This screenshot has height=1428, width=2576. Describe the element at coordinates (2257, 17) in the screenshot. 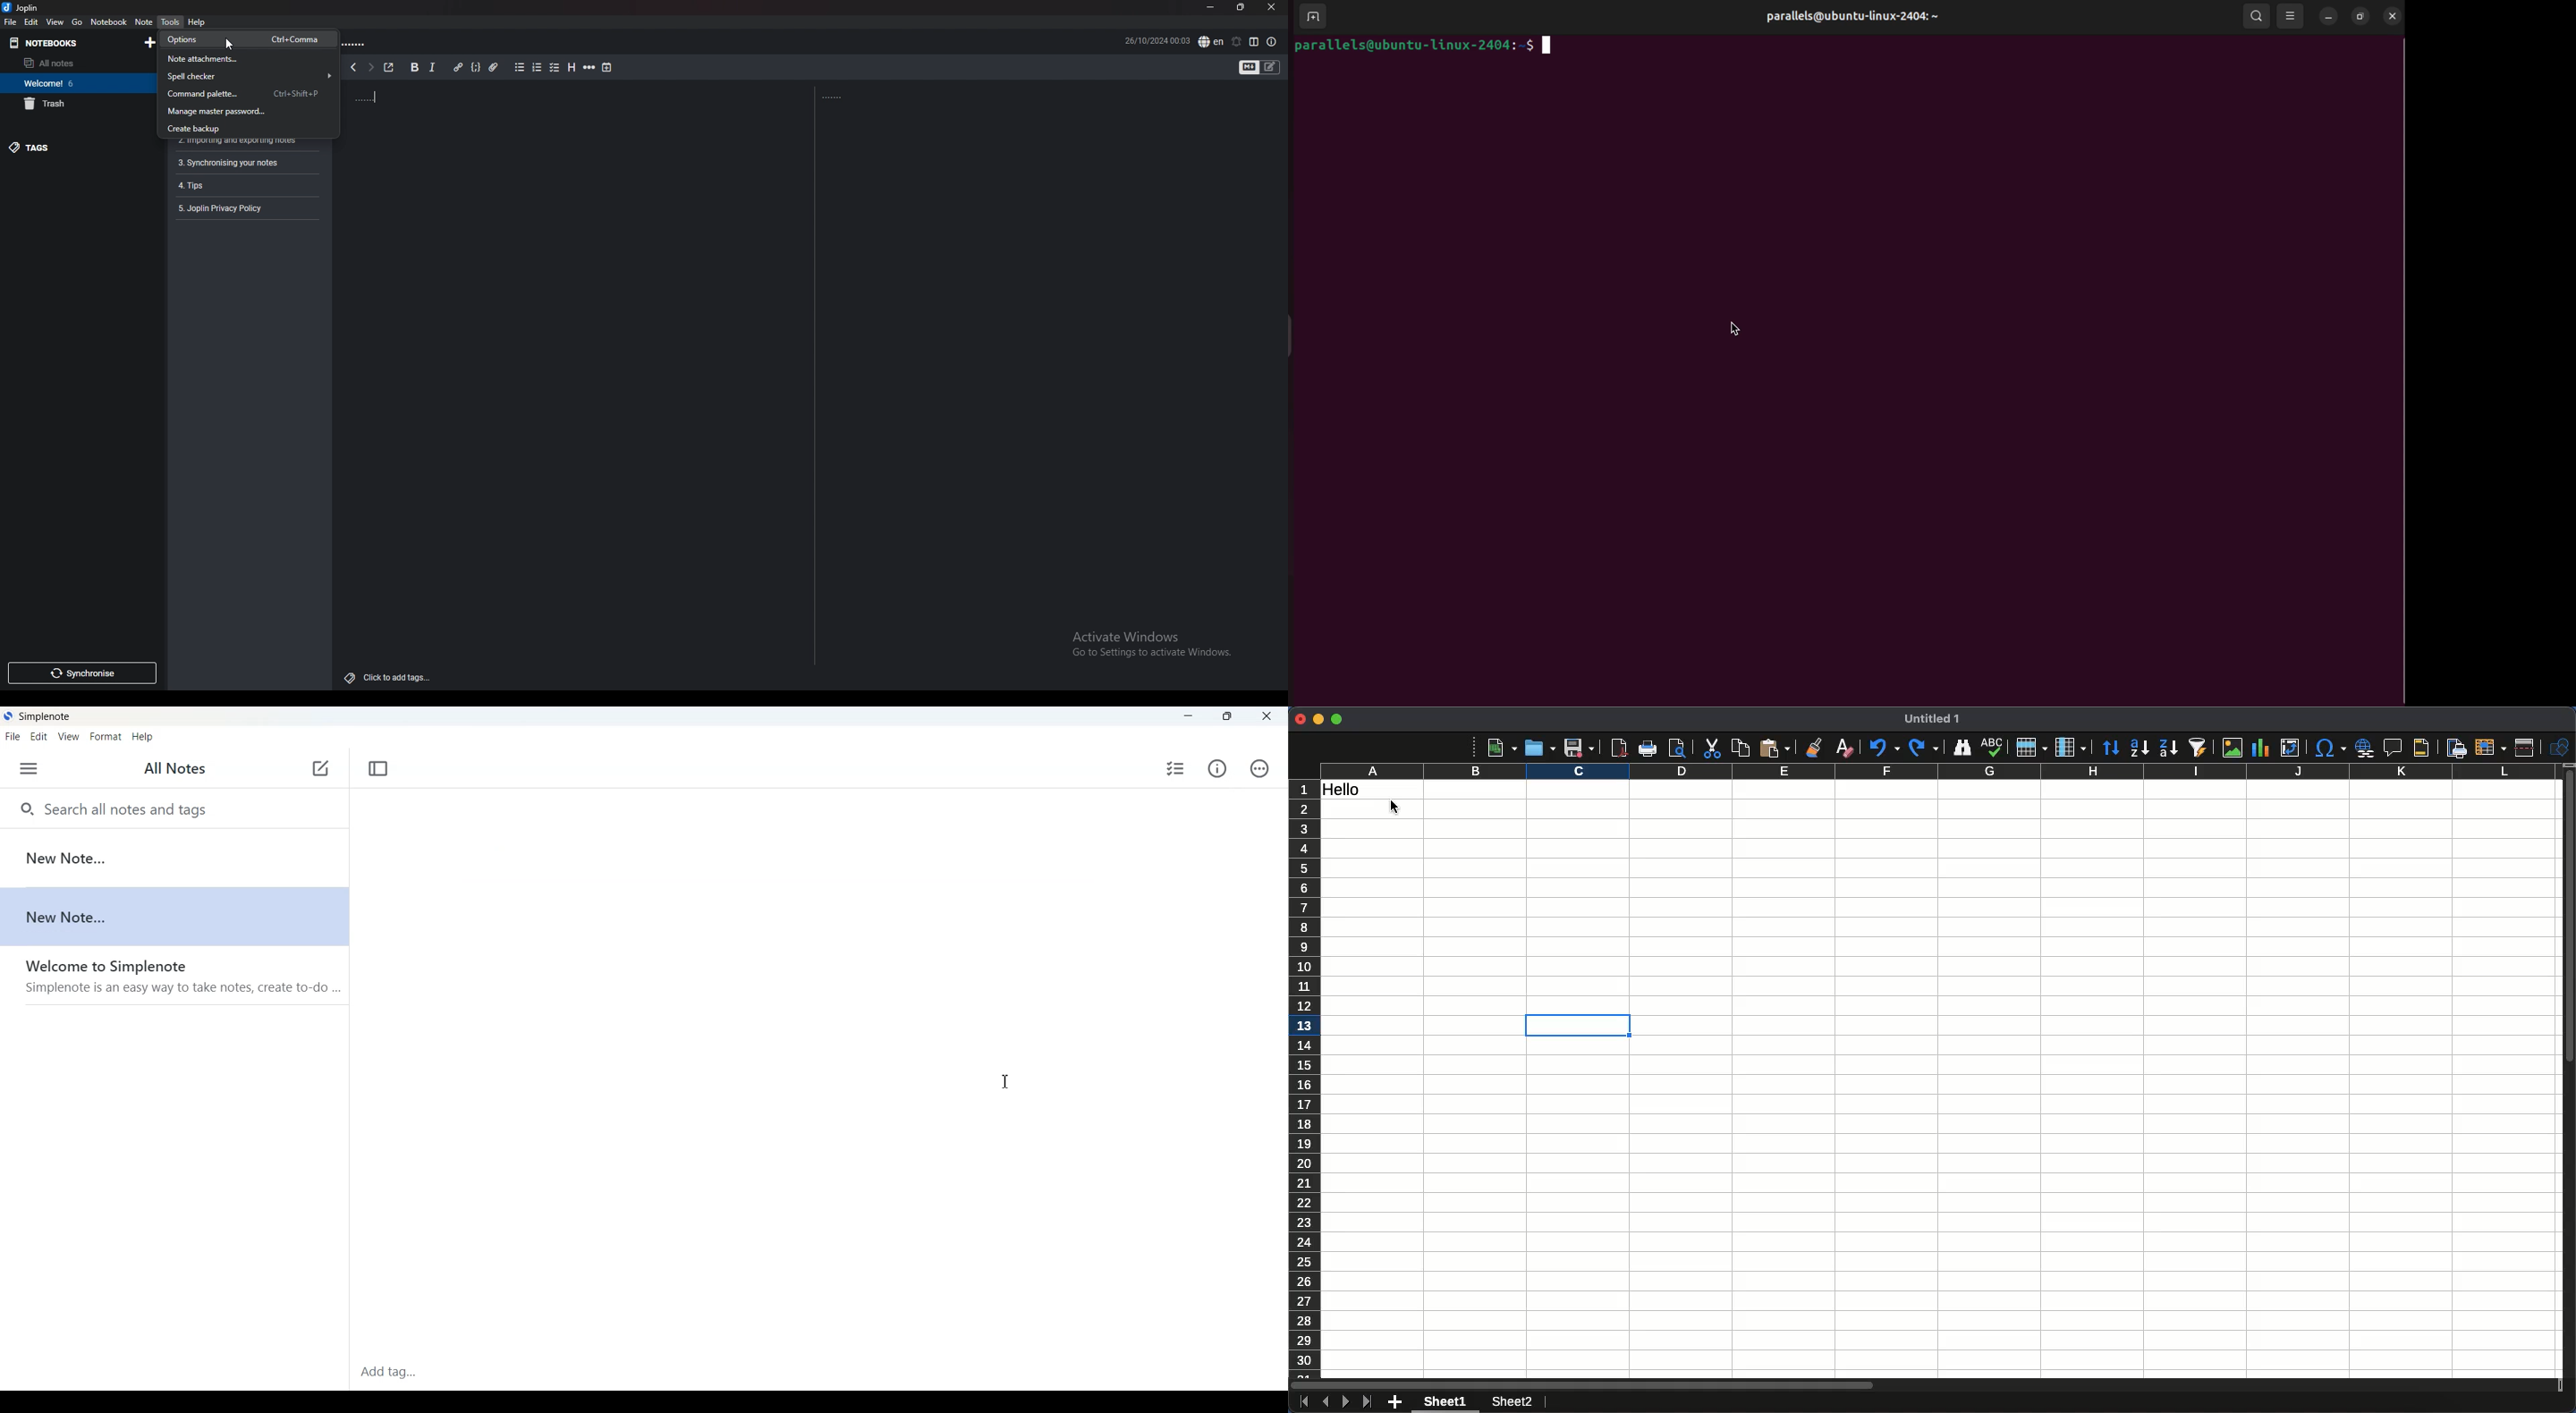

I see `search` at that location.